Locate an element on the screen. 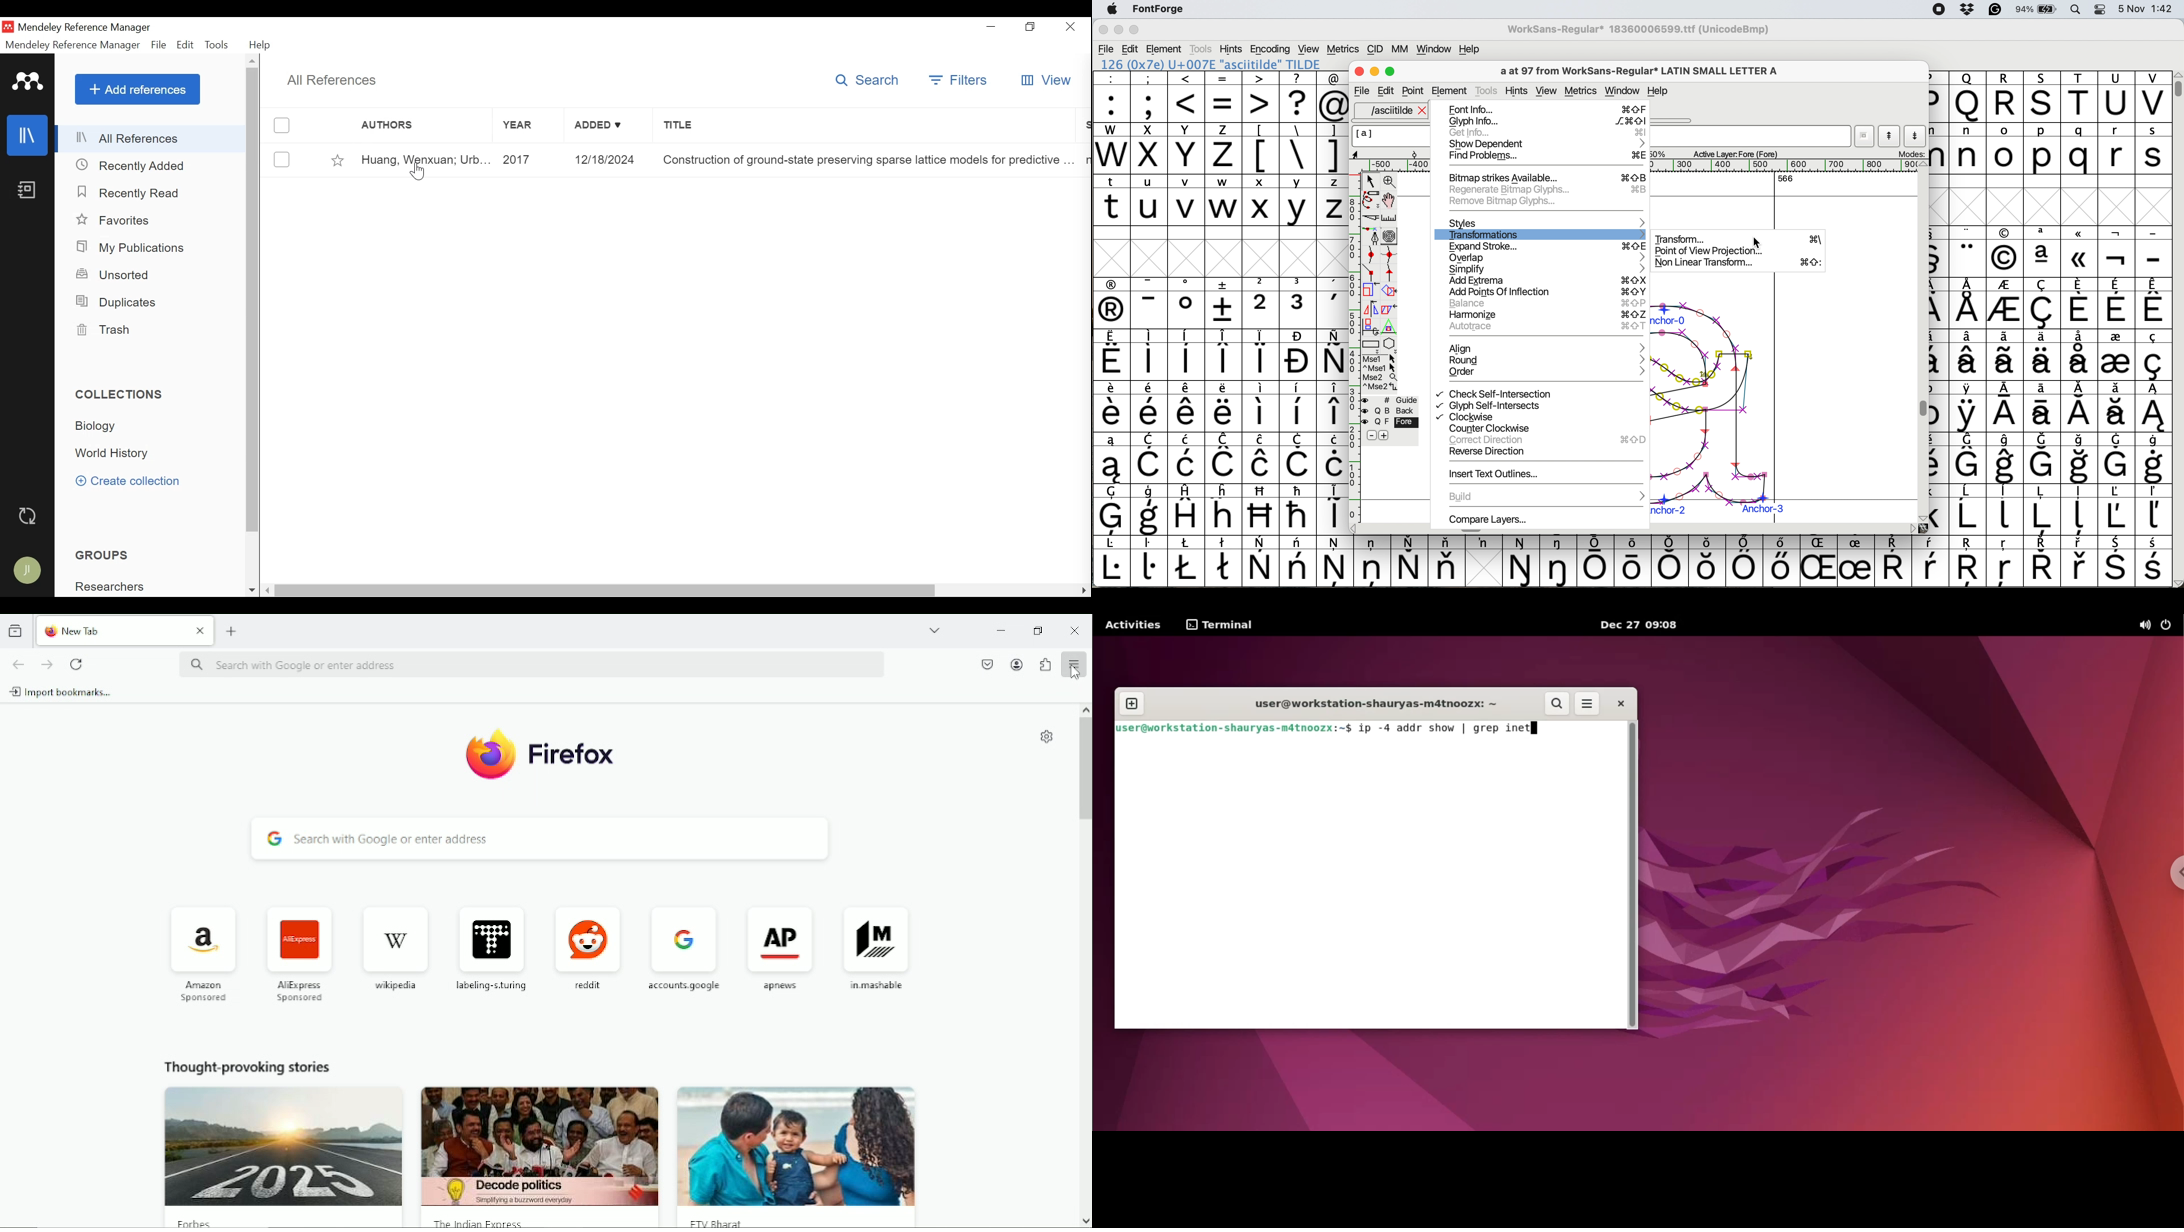 The image size is (2184, 1232). Sync is located at coordinates (28, 517).